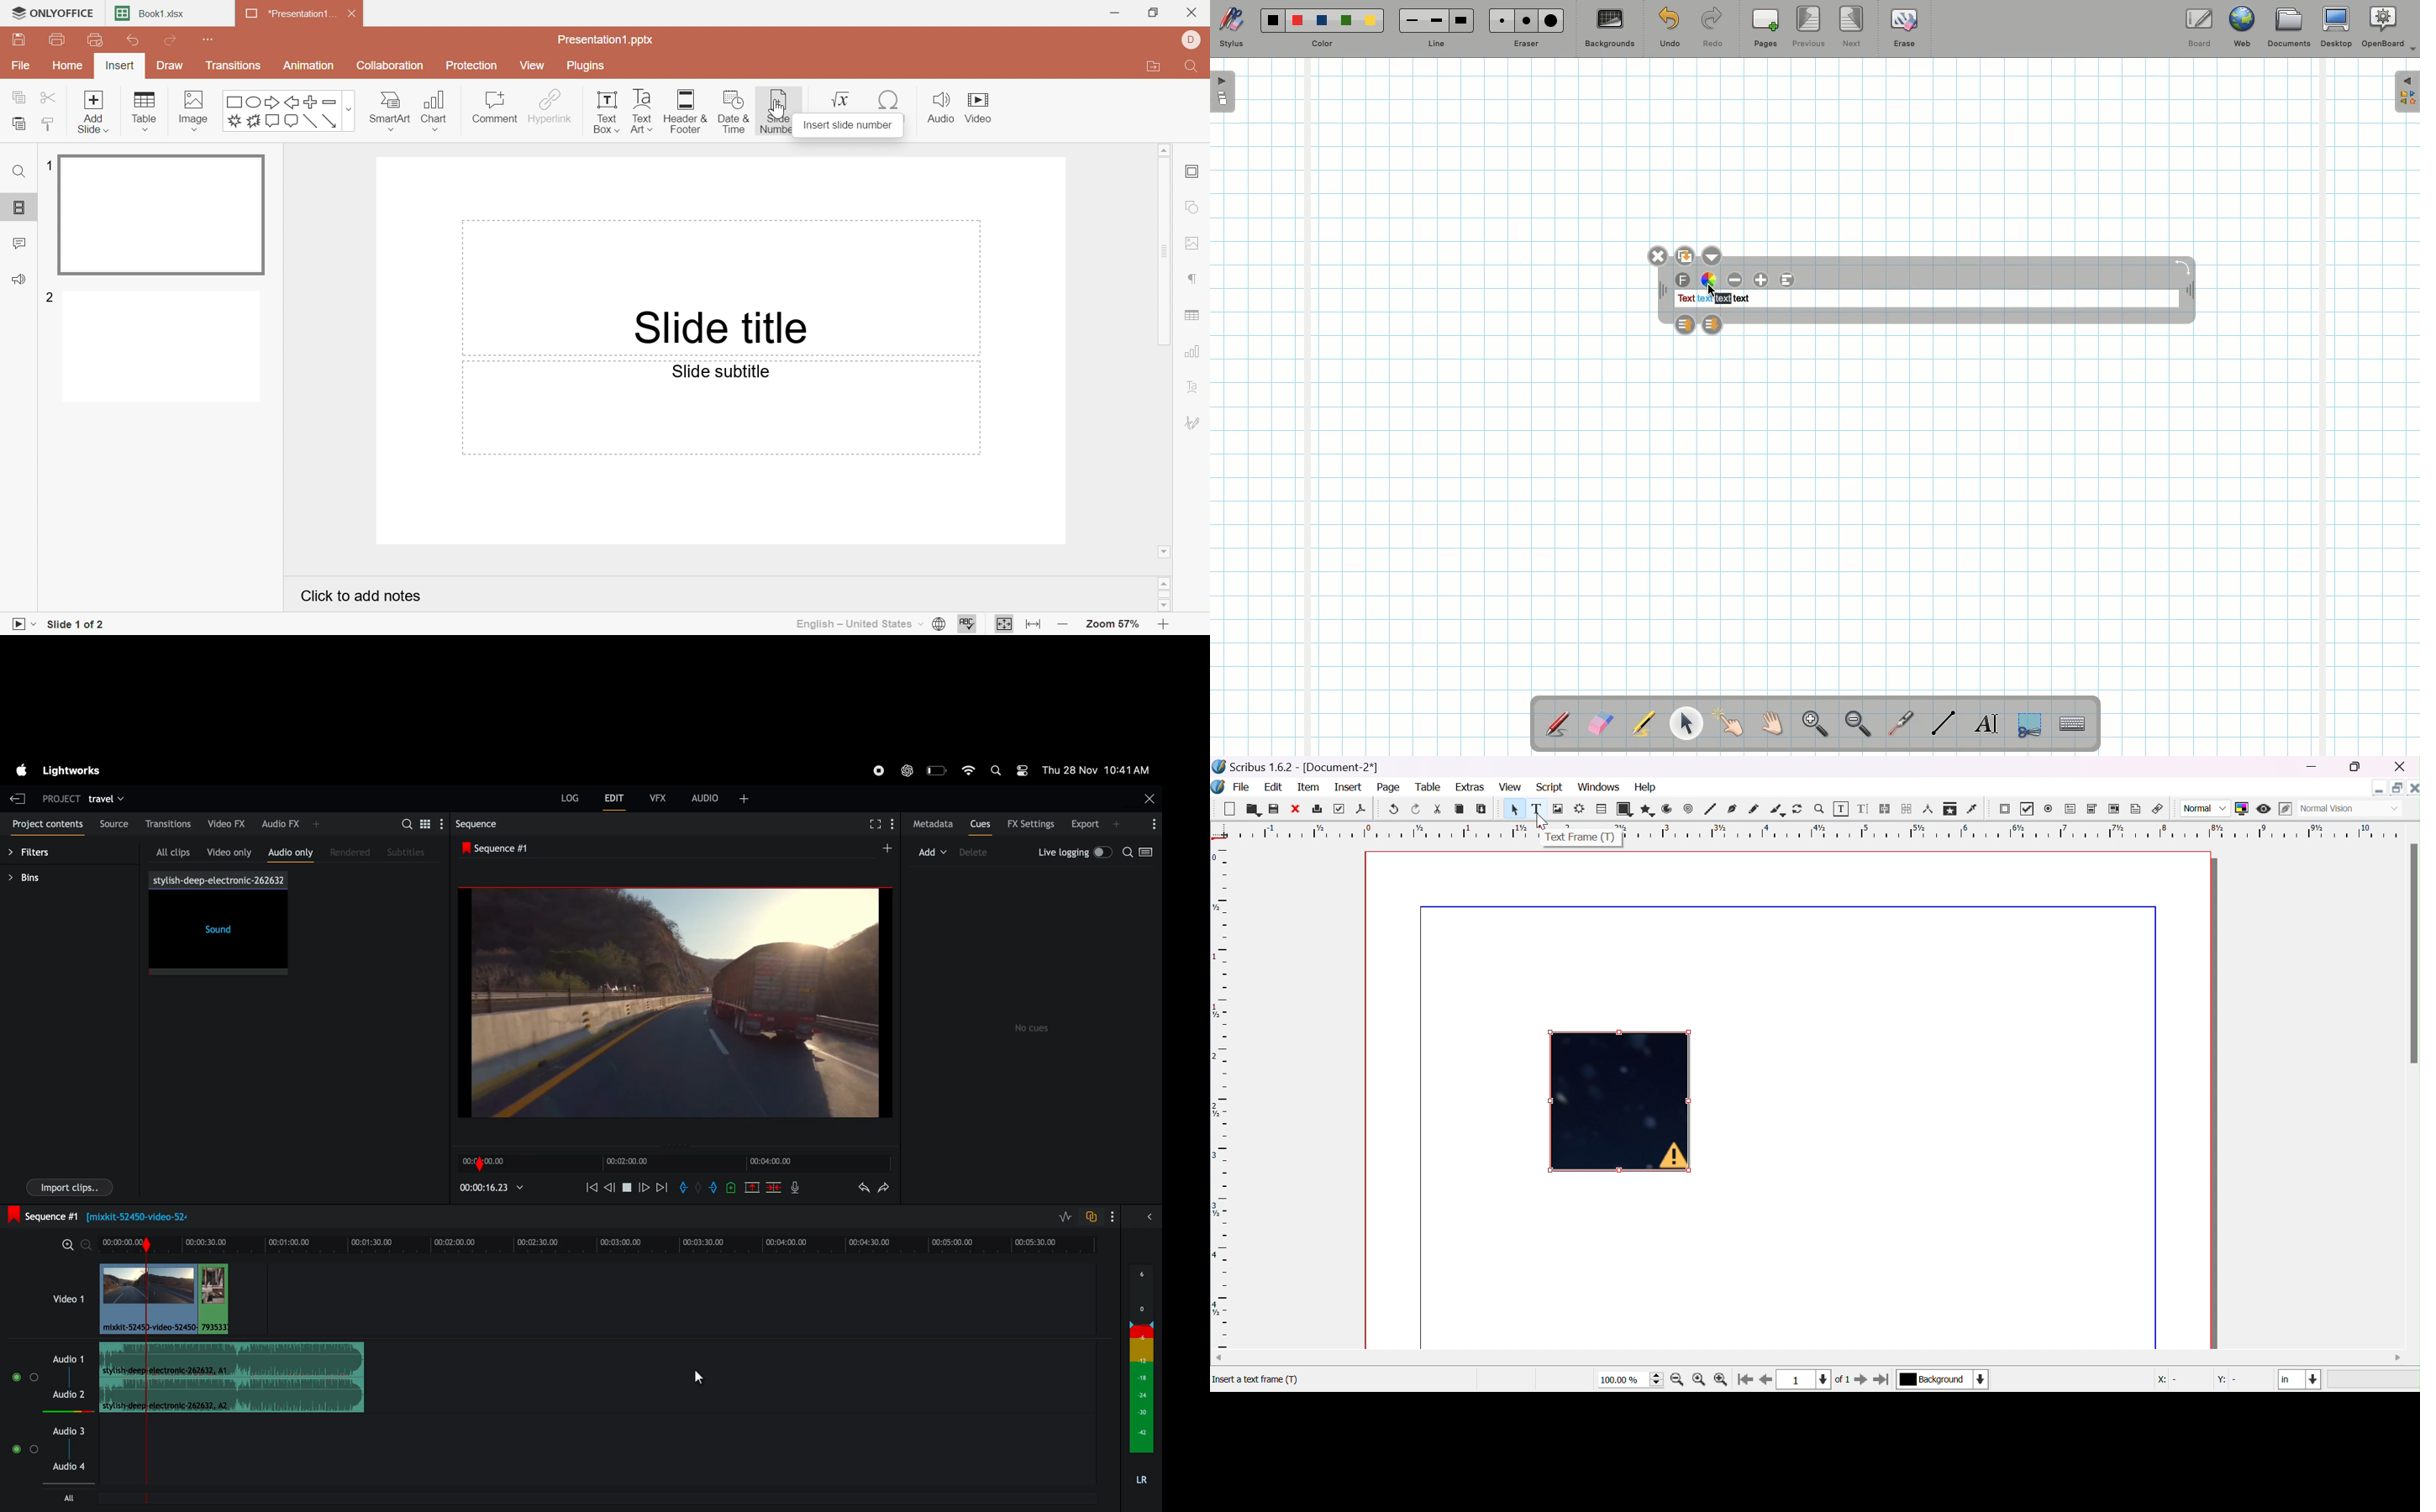  I want to click on battery, so click(938, 769).